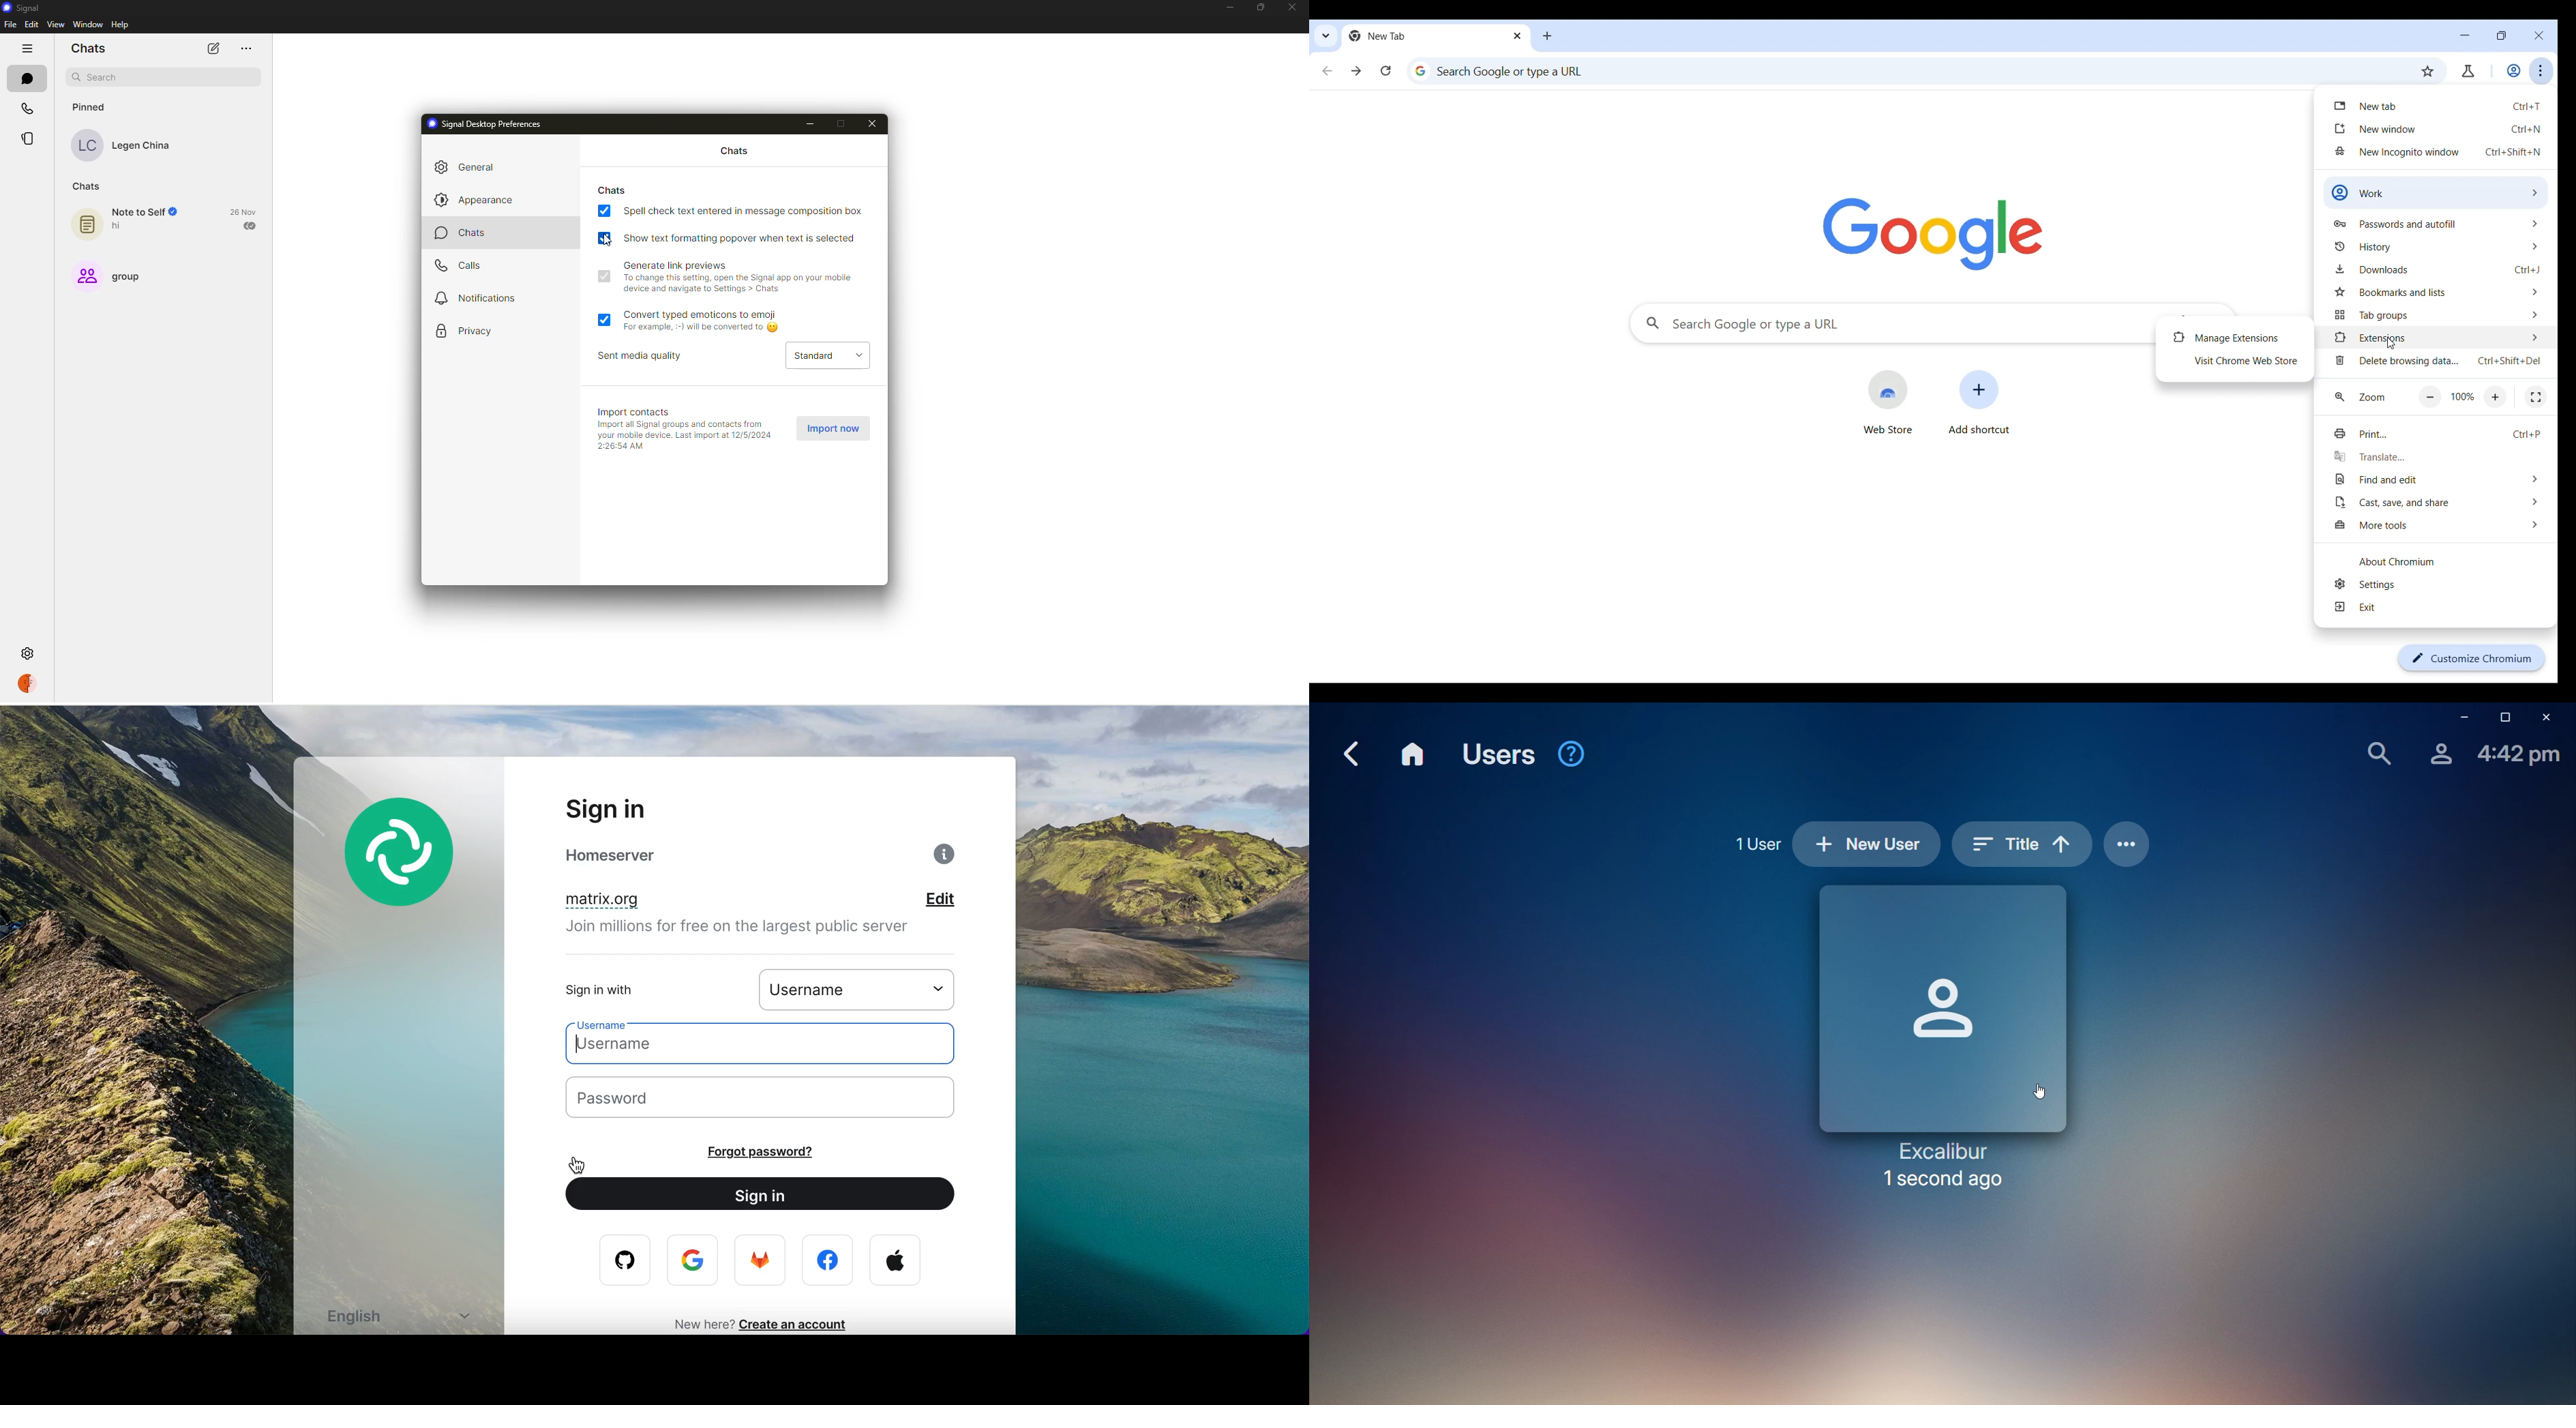 Image resolution: width=2576 pixels, height=1428 pixels. Describe the element at coordinates (788, 1152) in the screenshot. I see `forgot password?` at that location.